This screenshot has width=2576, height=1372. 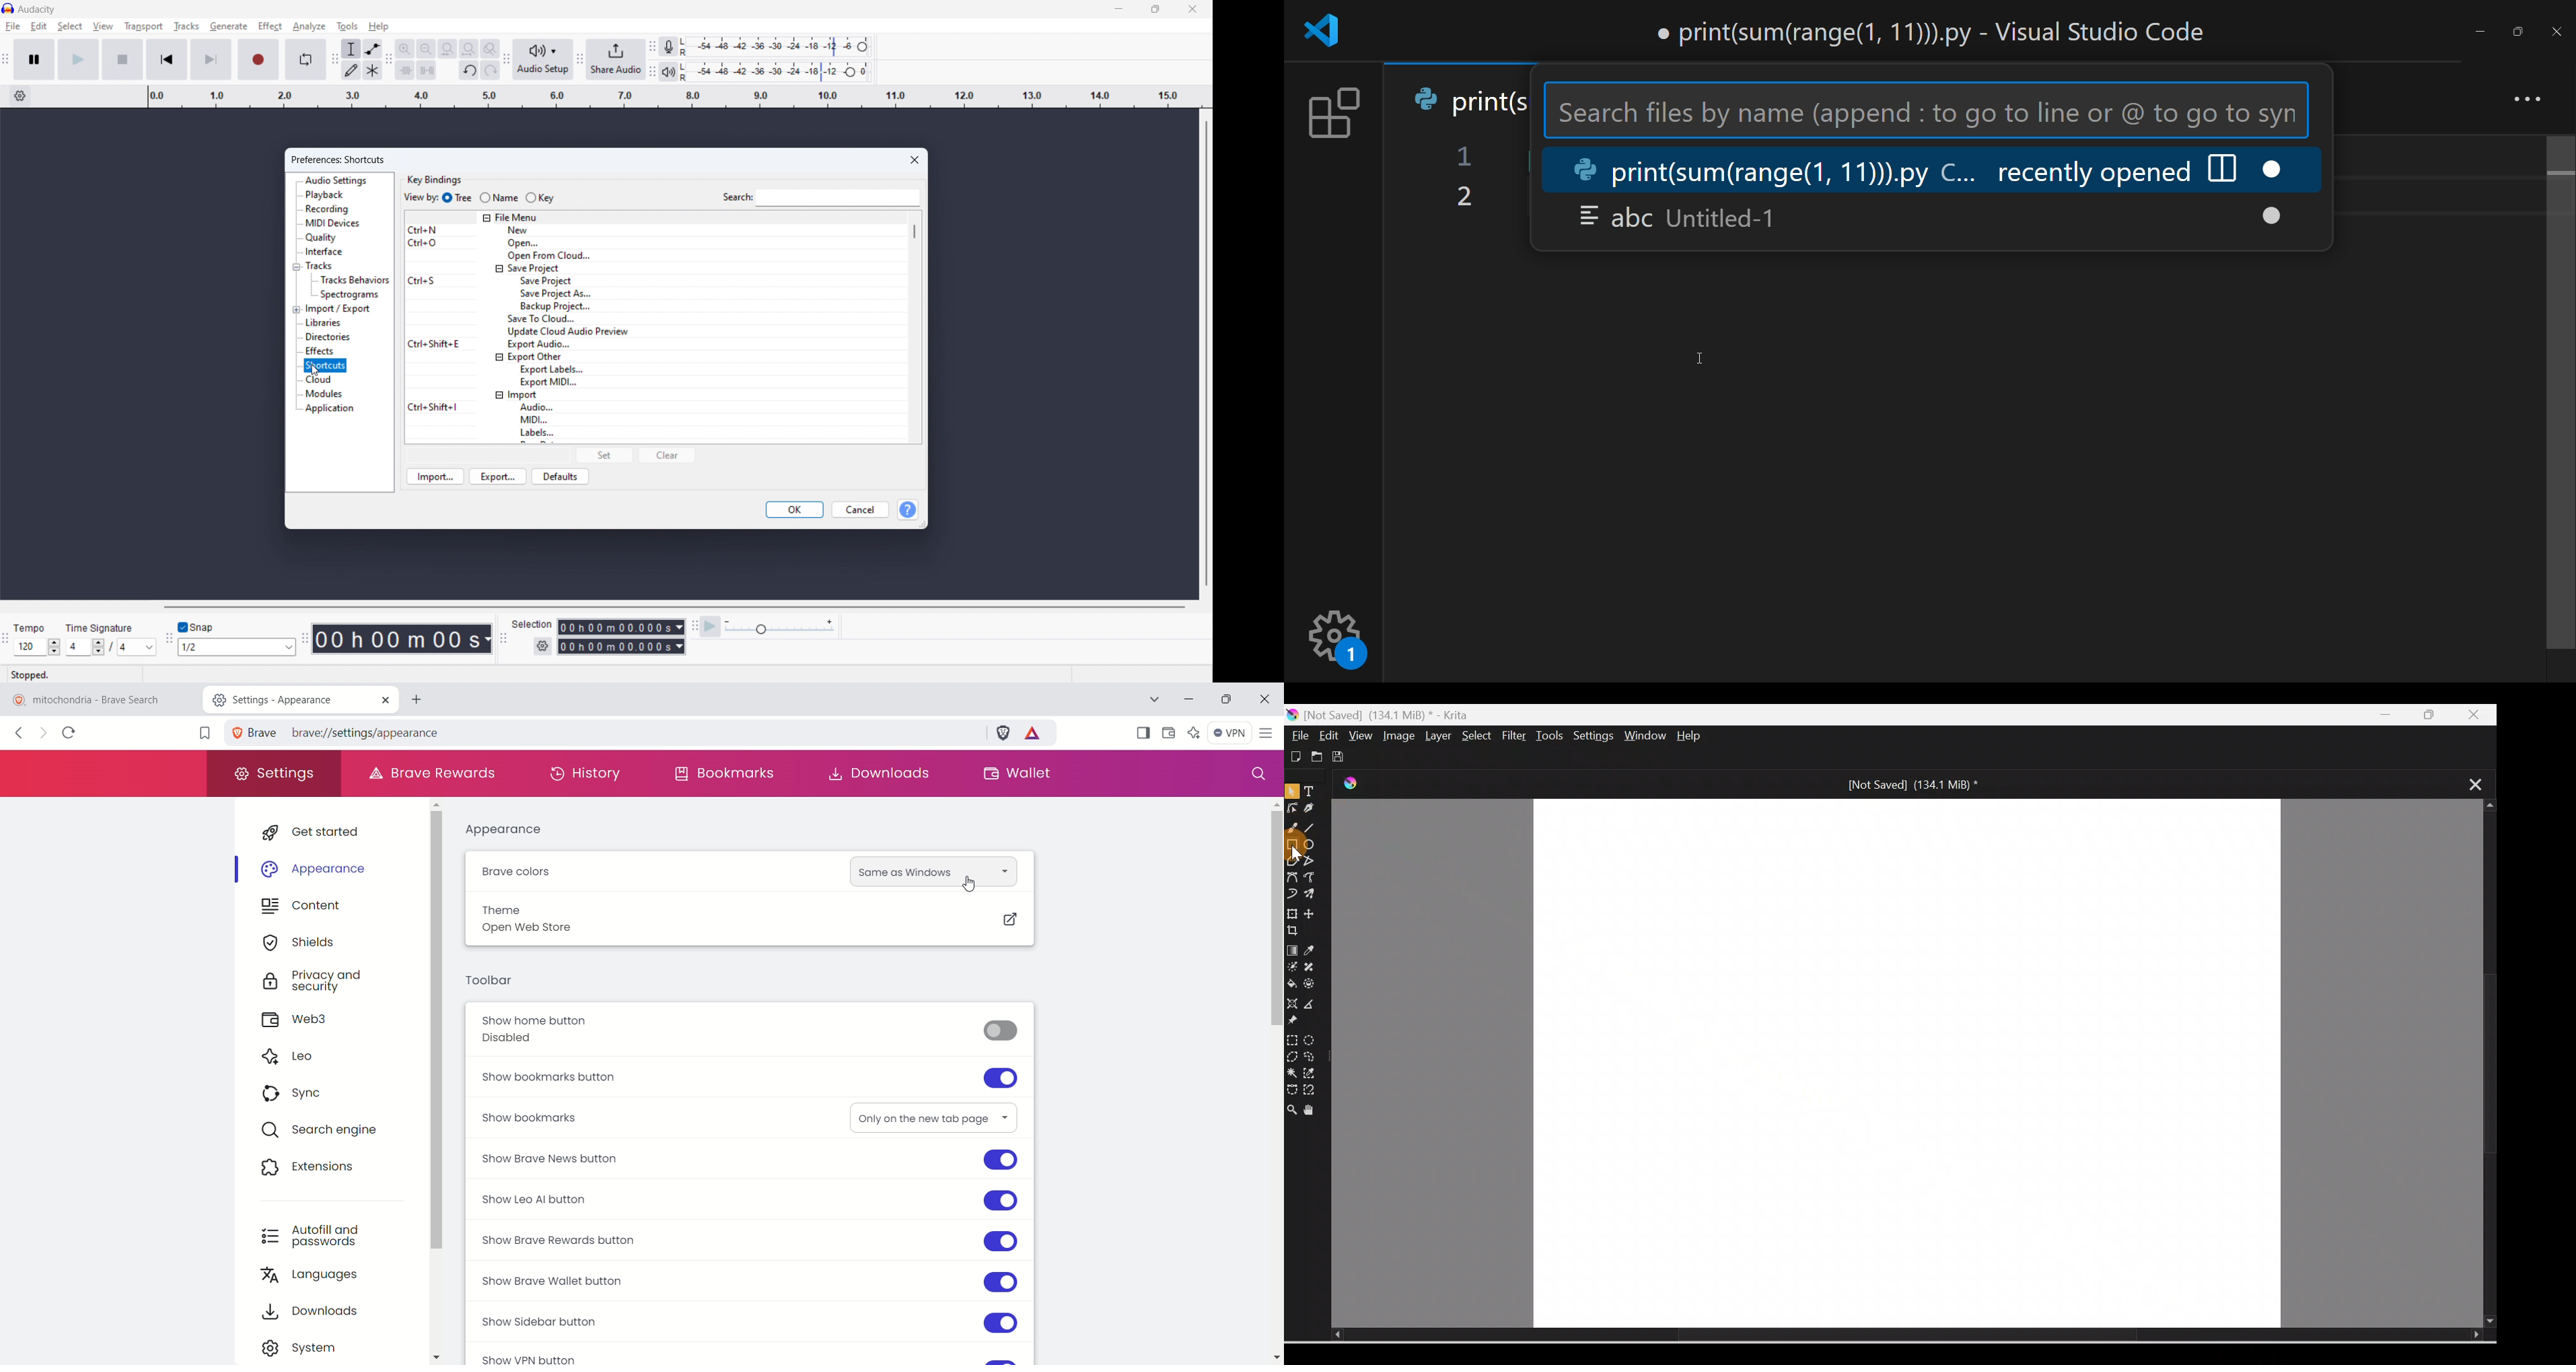 I want to click on Canvas, so click(x=1909, y=1062).